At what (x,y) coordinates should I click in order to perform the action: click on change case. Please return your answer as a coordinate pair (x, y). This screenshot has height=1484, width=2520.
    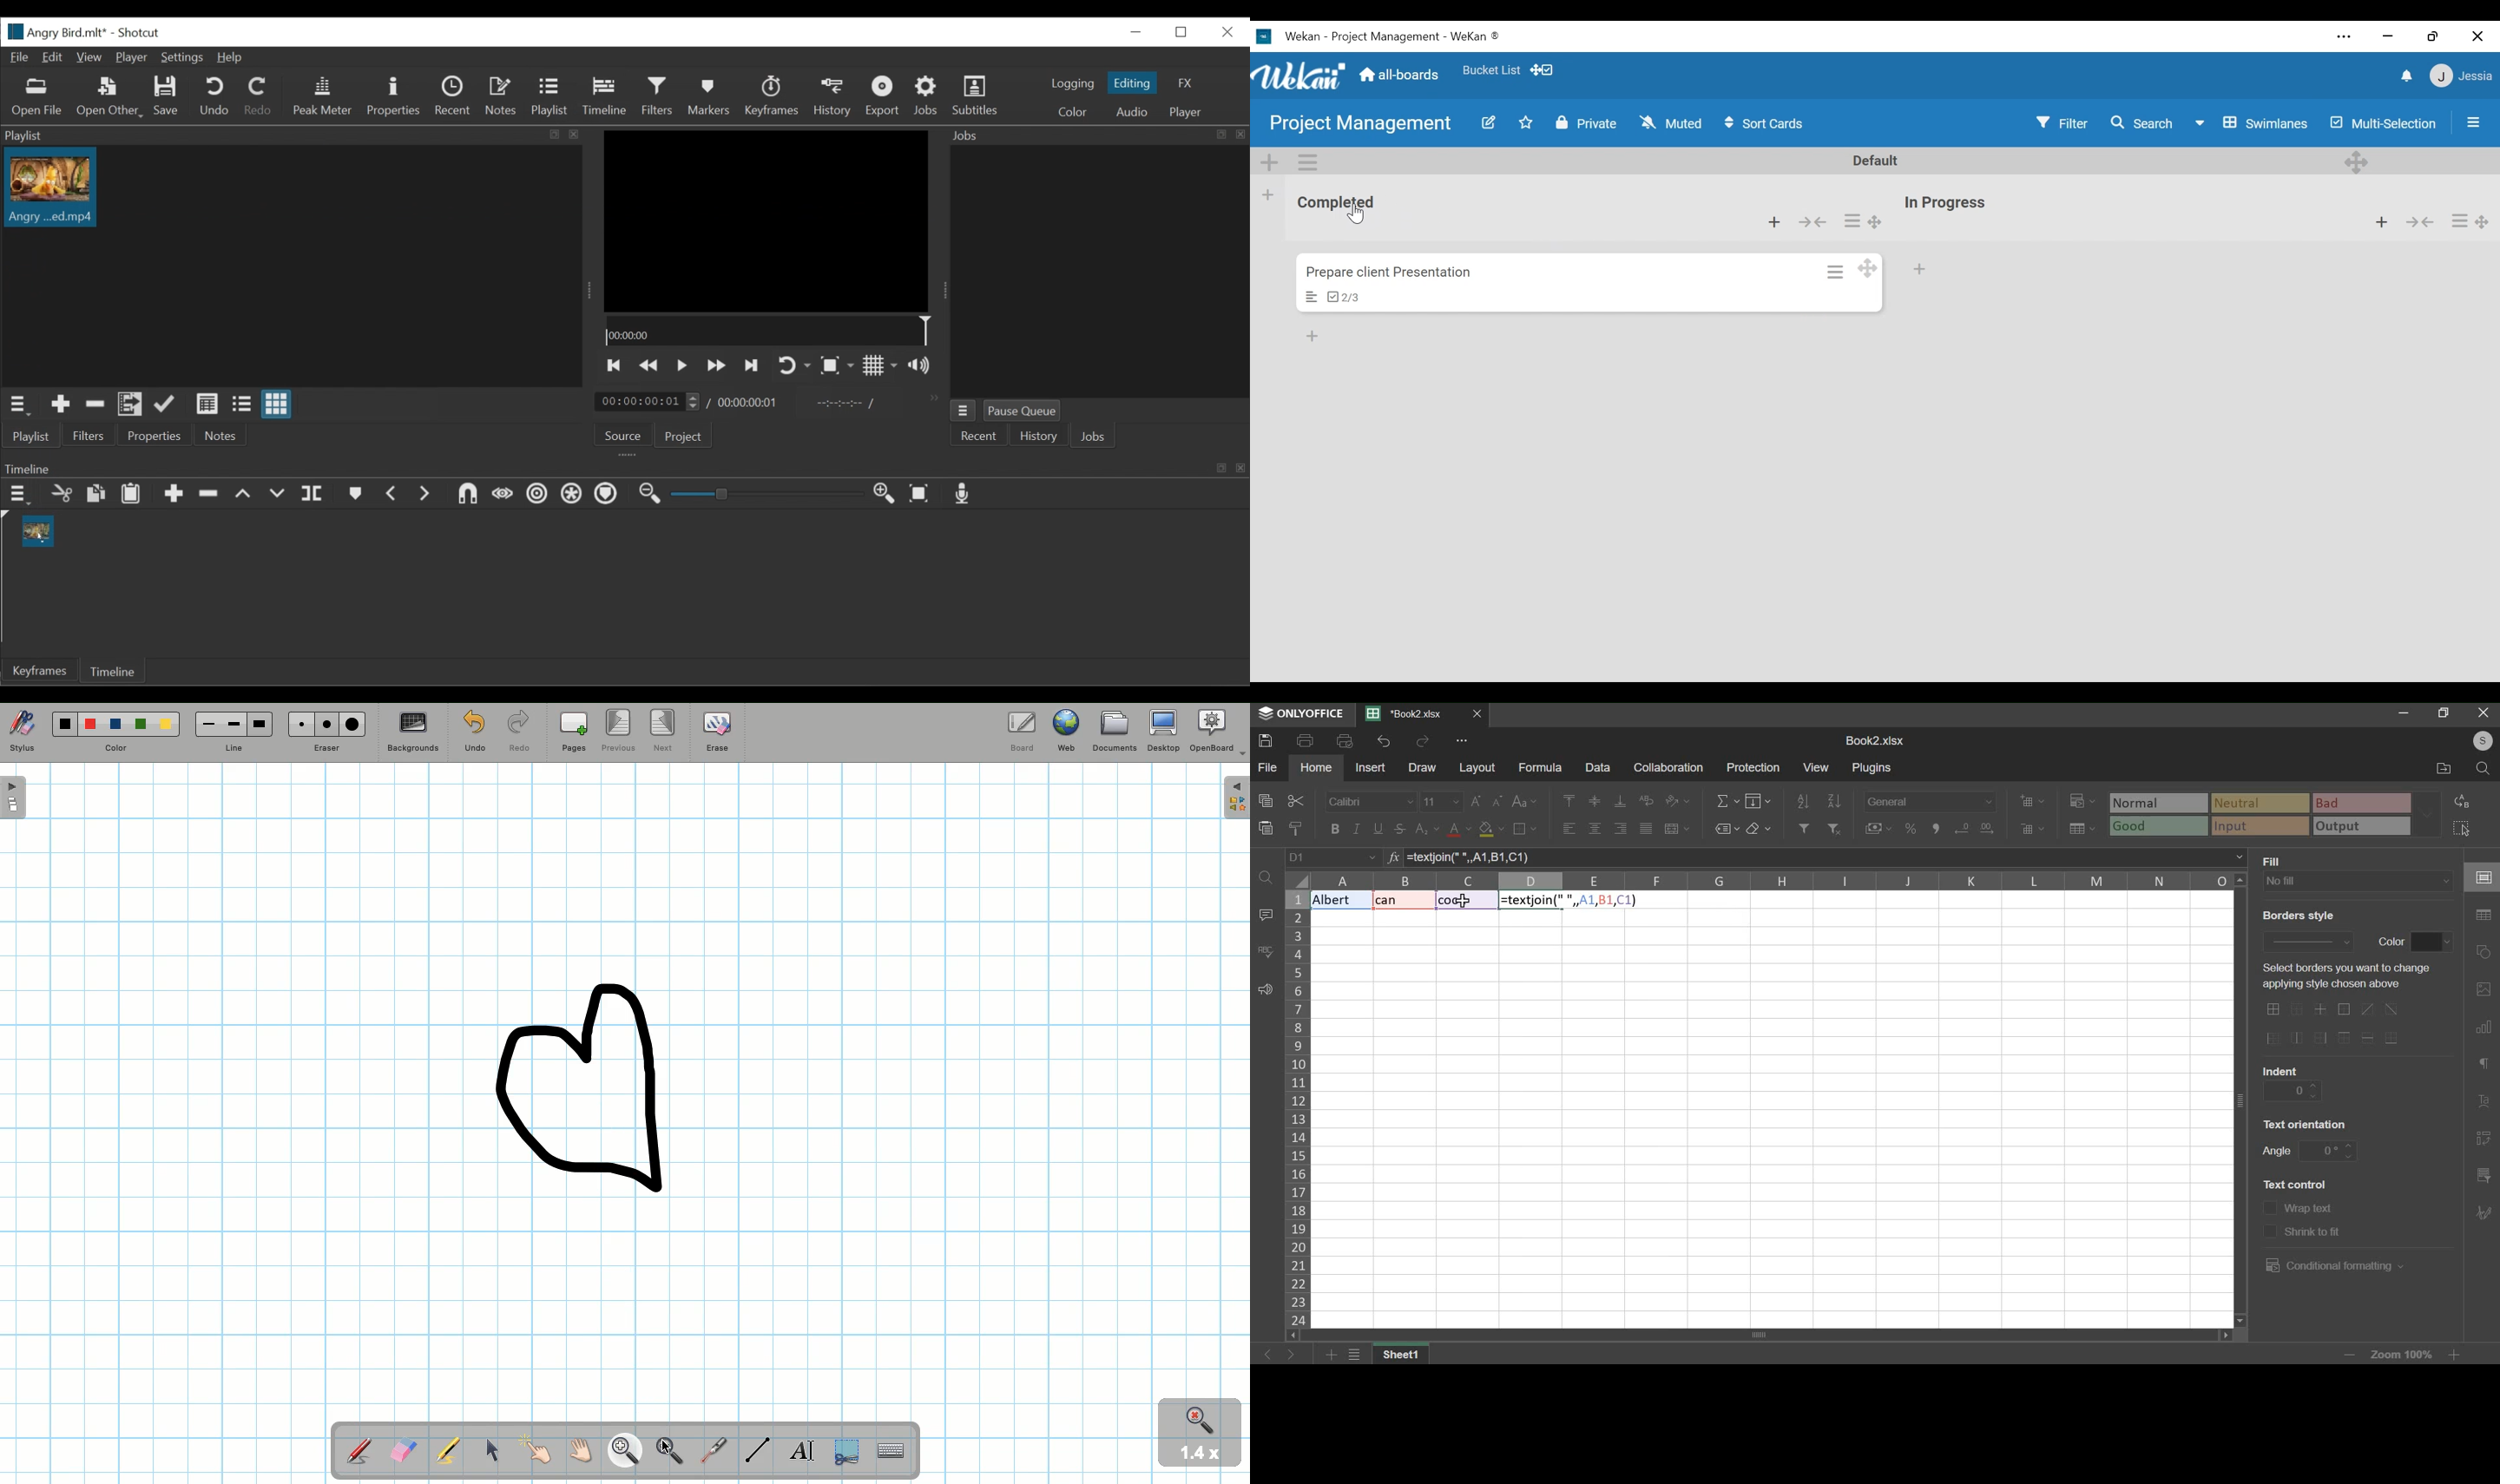
    Looking at the image, I should click on (1524, 802).